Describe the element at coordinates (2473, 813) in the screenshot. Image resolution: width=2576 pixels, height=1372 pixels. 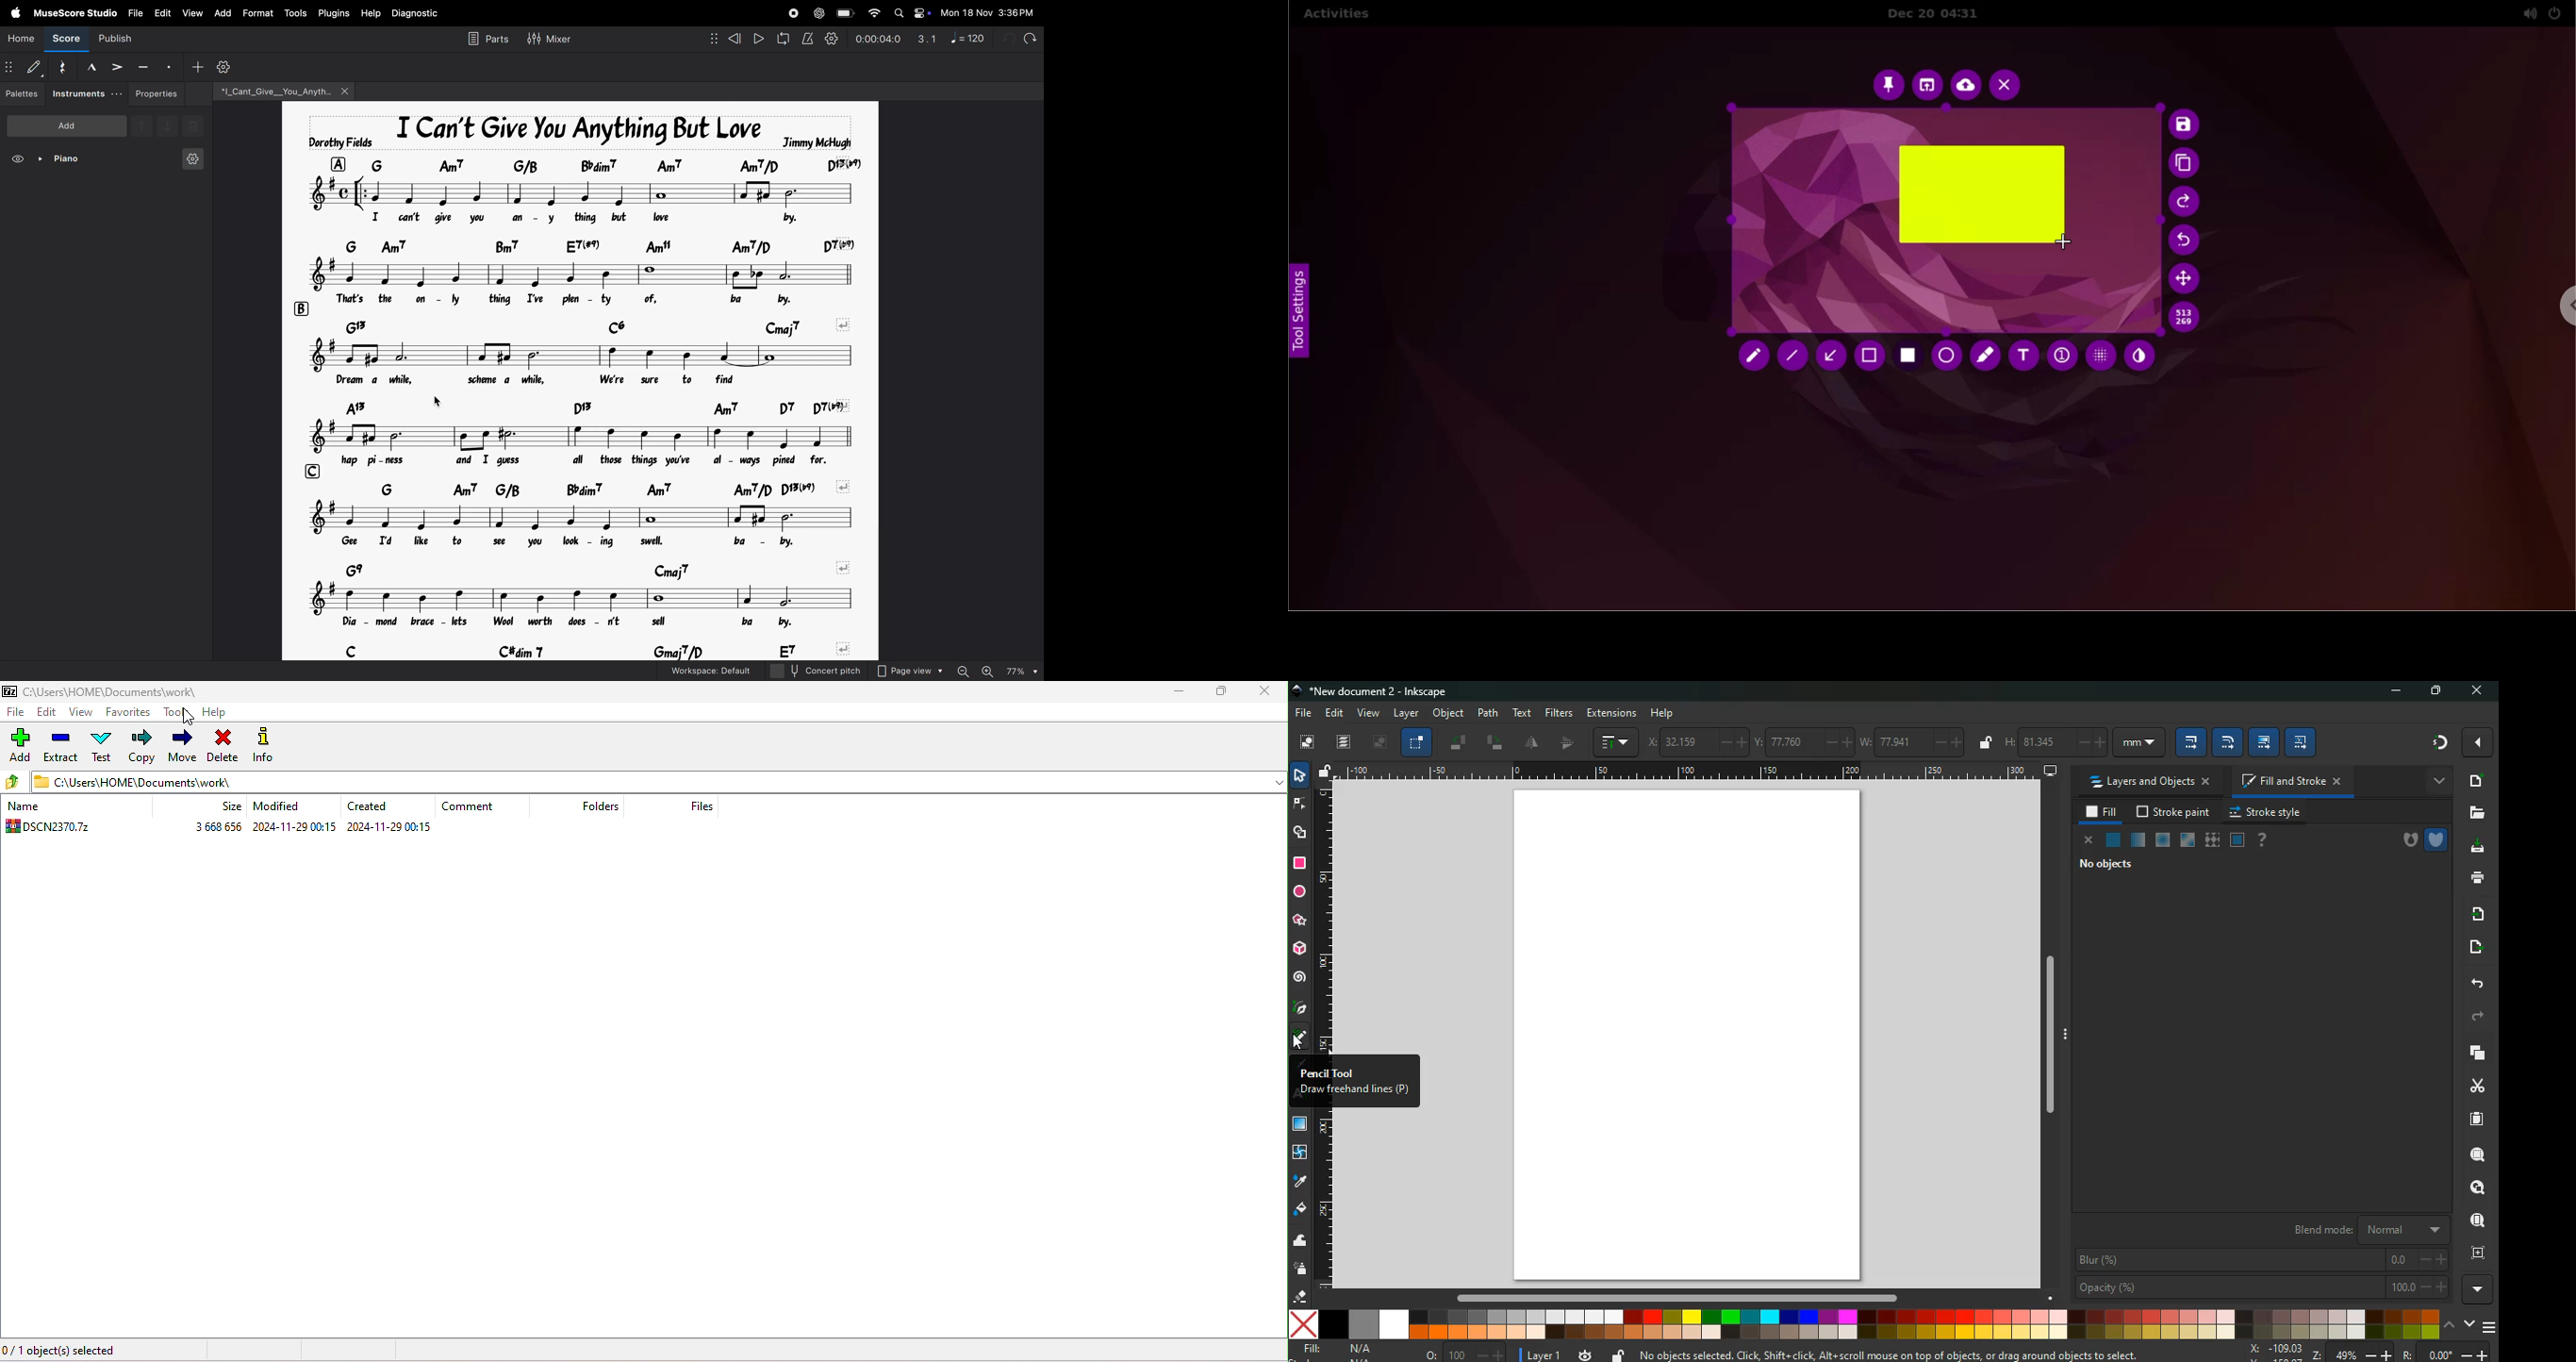
I see `files` at that location.